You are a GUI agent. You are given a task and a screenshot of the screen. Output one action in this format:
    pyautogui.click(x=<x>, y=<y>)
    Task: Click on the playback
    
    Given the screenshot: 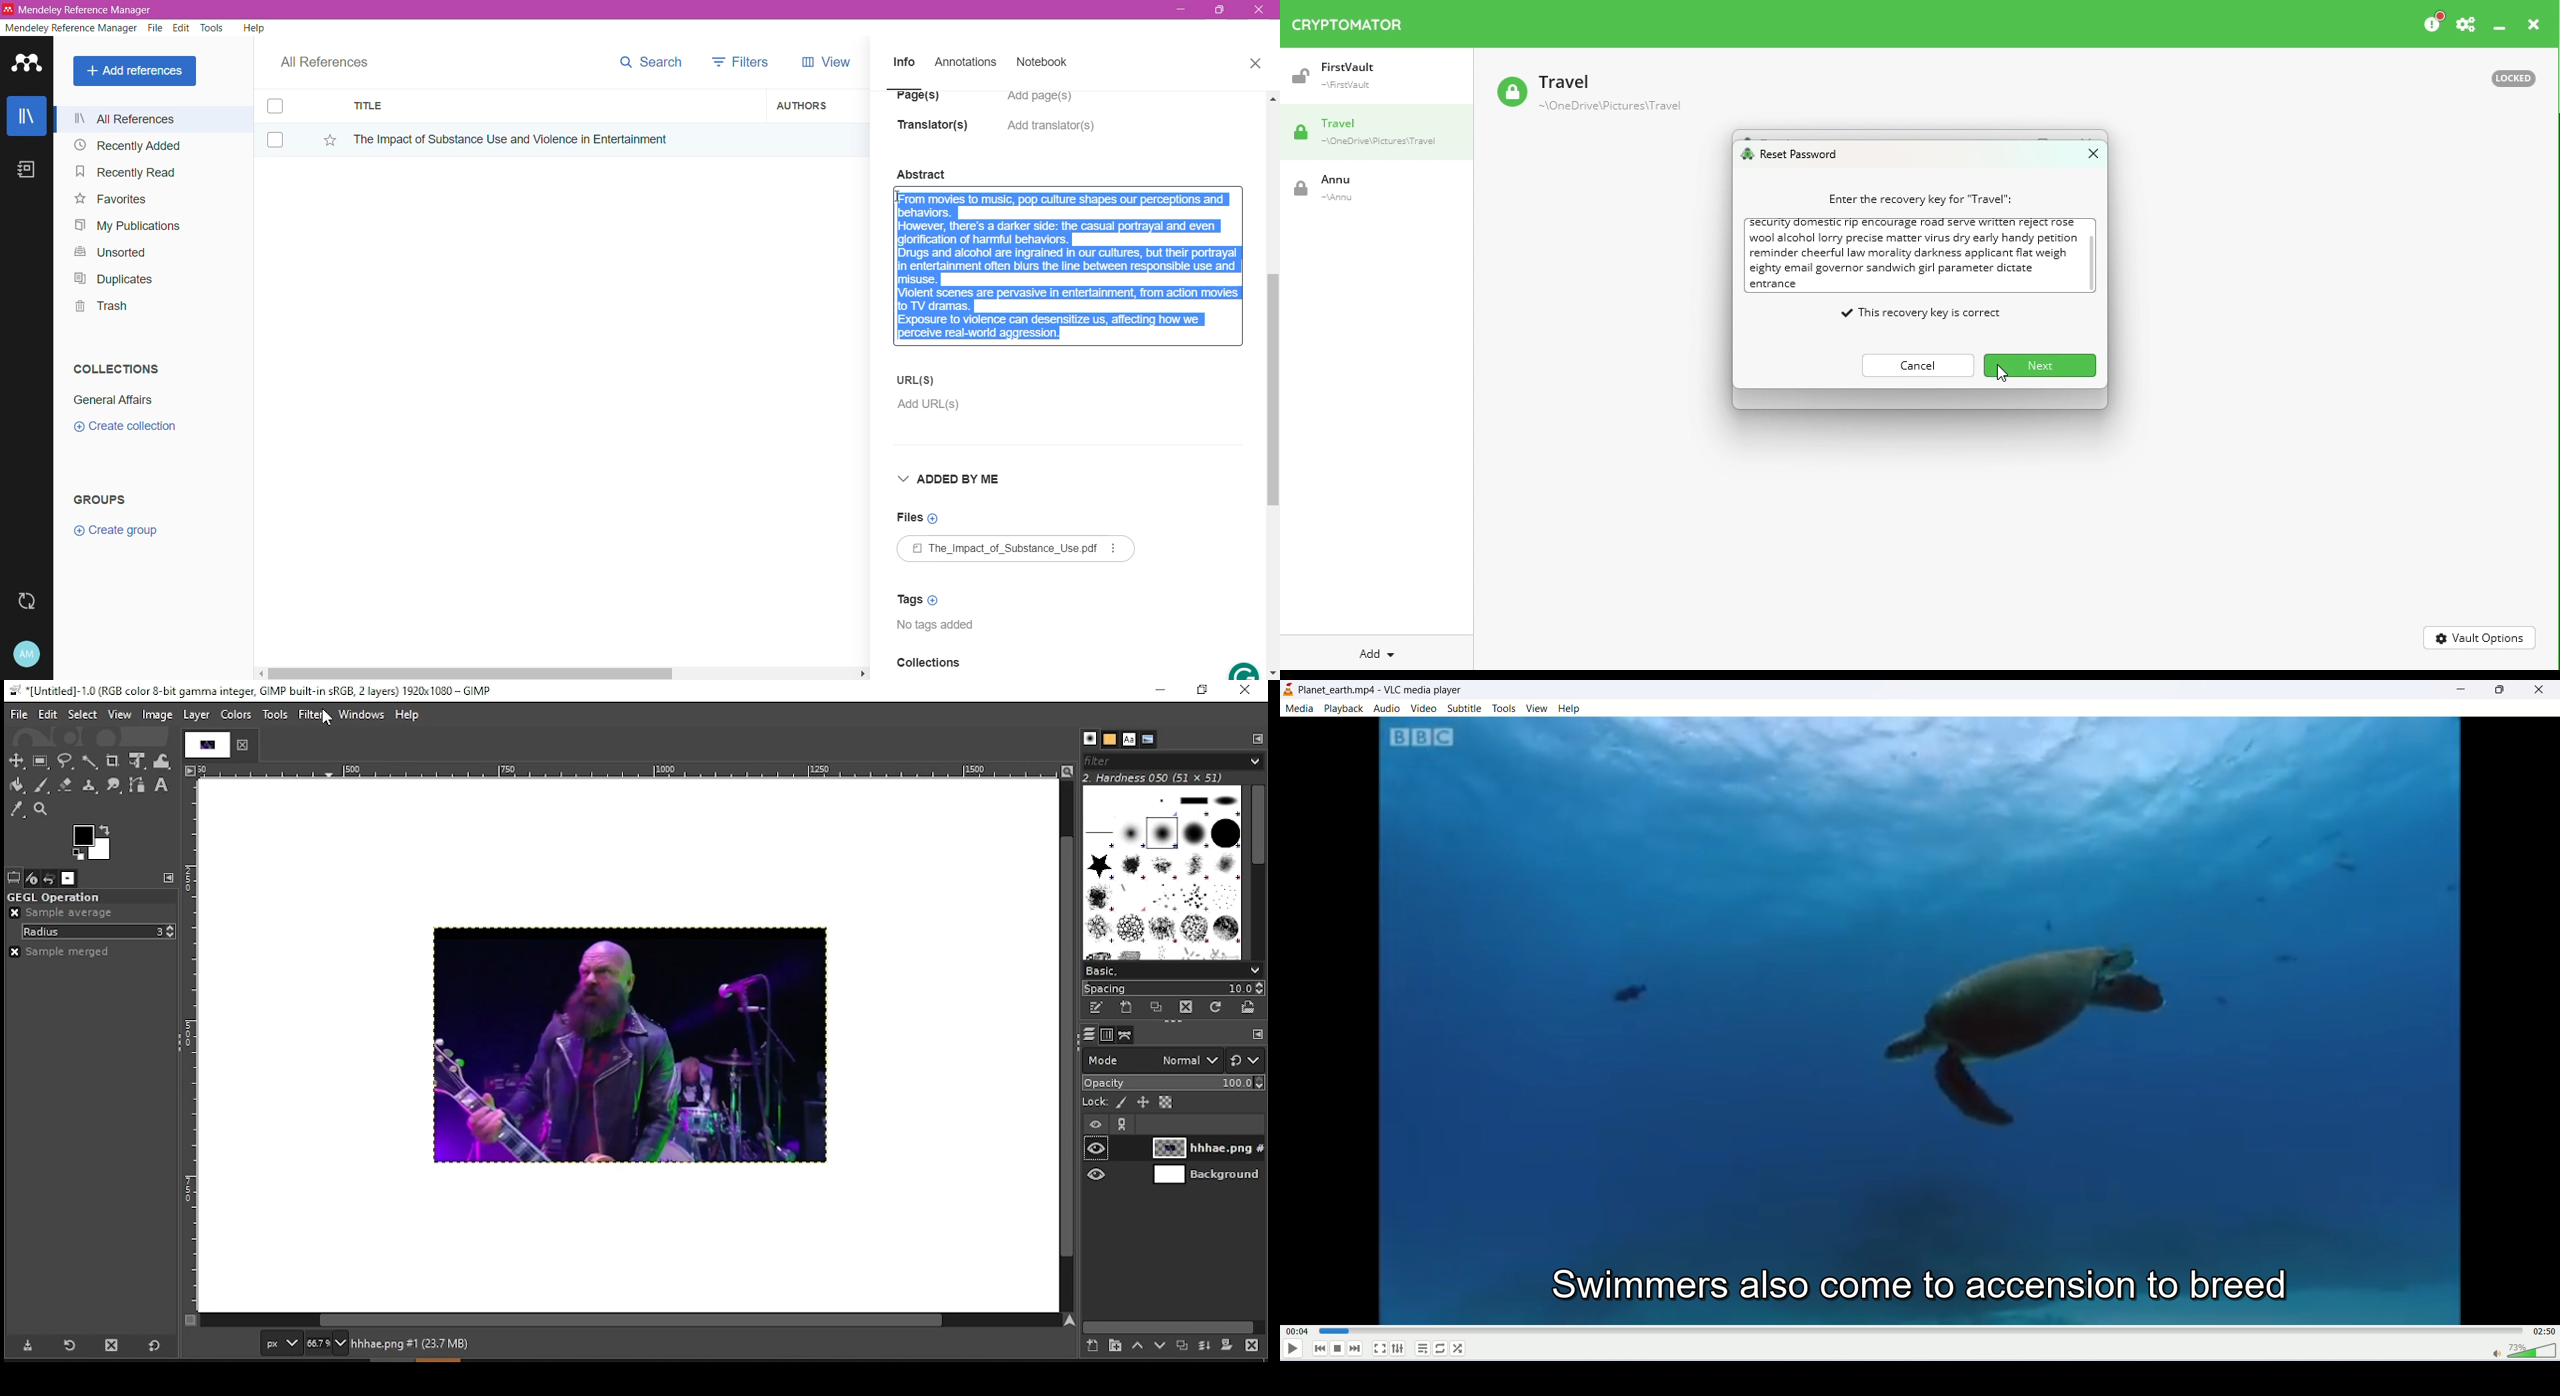 What is the action you would take?
    pyautogui.click(x=1343, y=707)
    